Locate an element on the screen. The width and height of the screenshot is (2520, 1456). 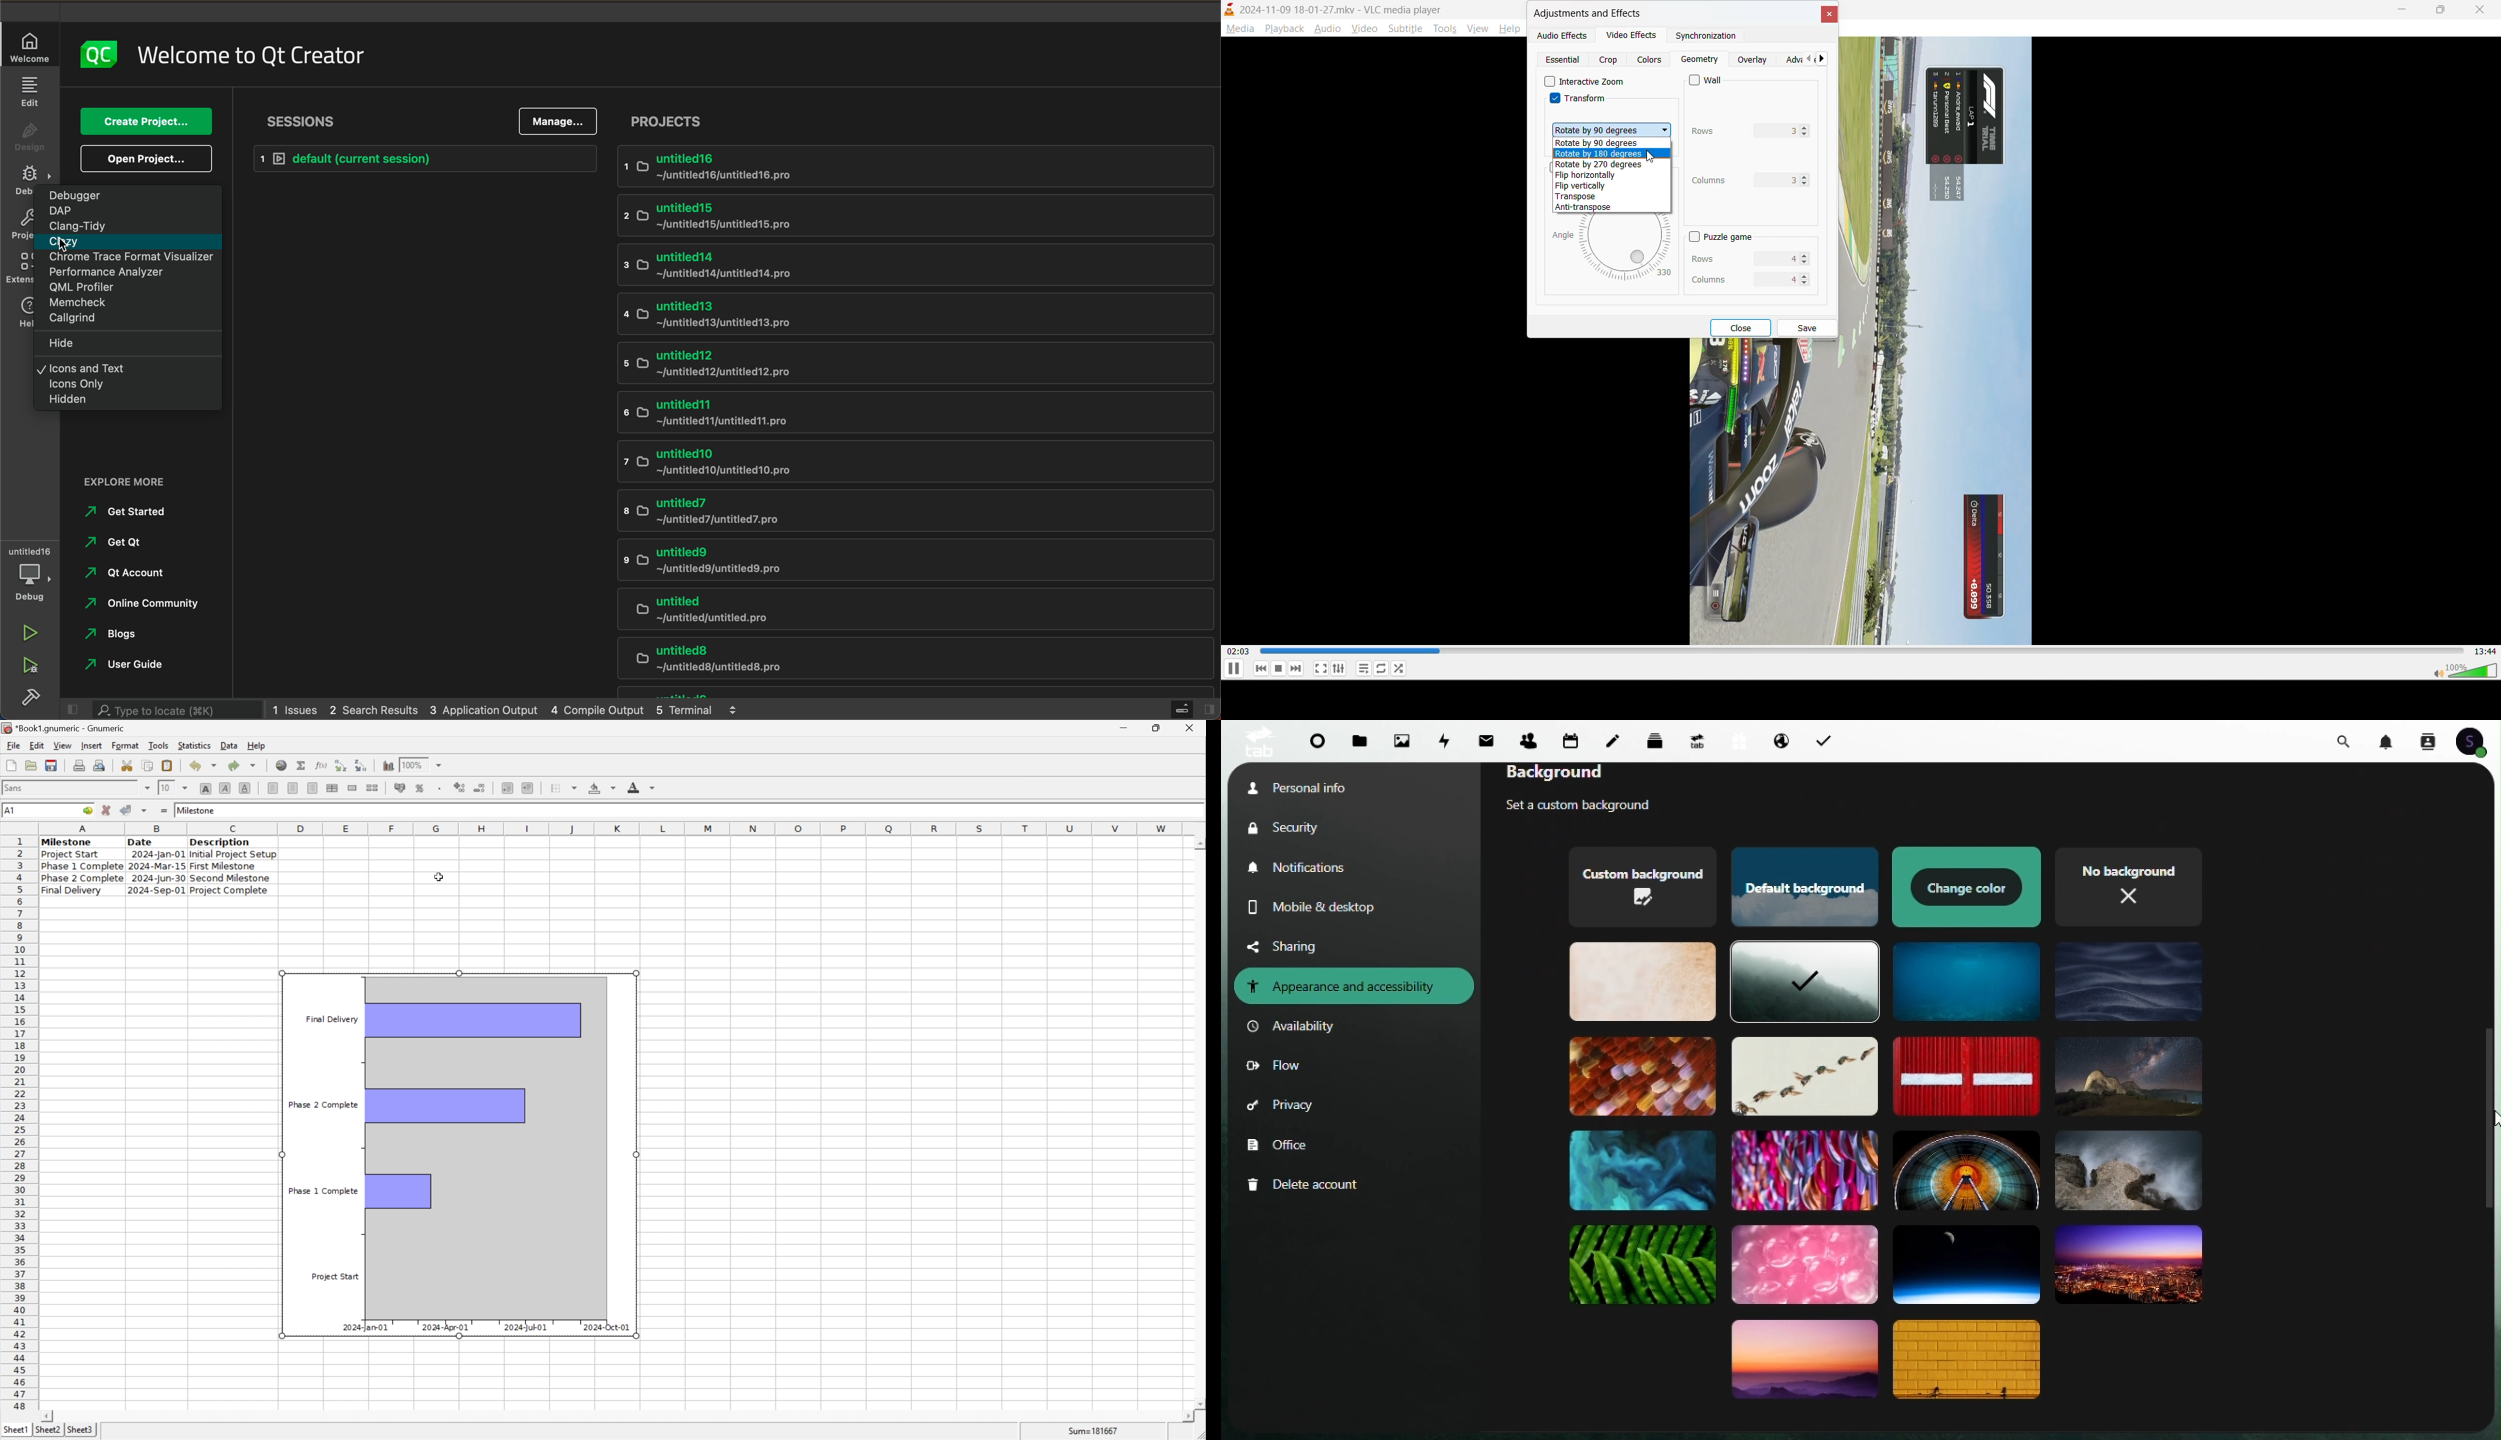
Milestone is located at coordinates (197, 809).